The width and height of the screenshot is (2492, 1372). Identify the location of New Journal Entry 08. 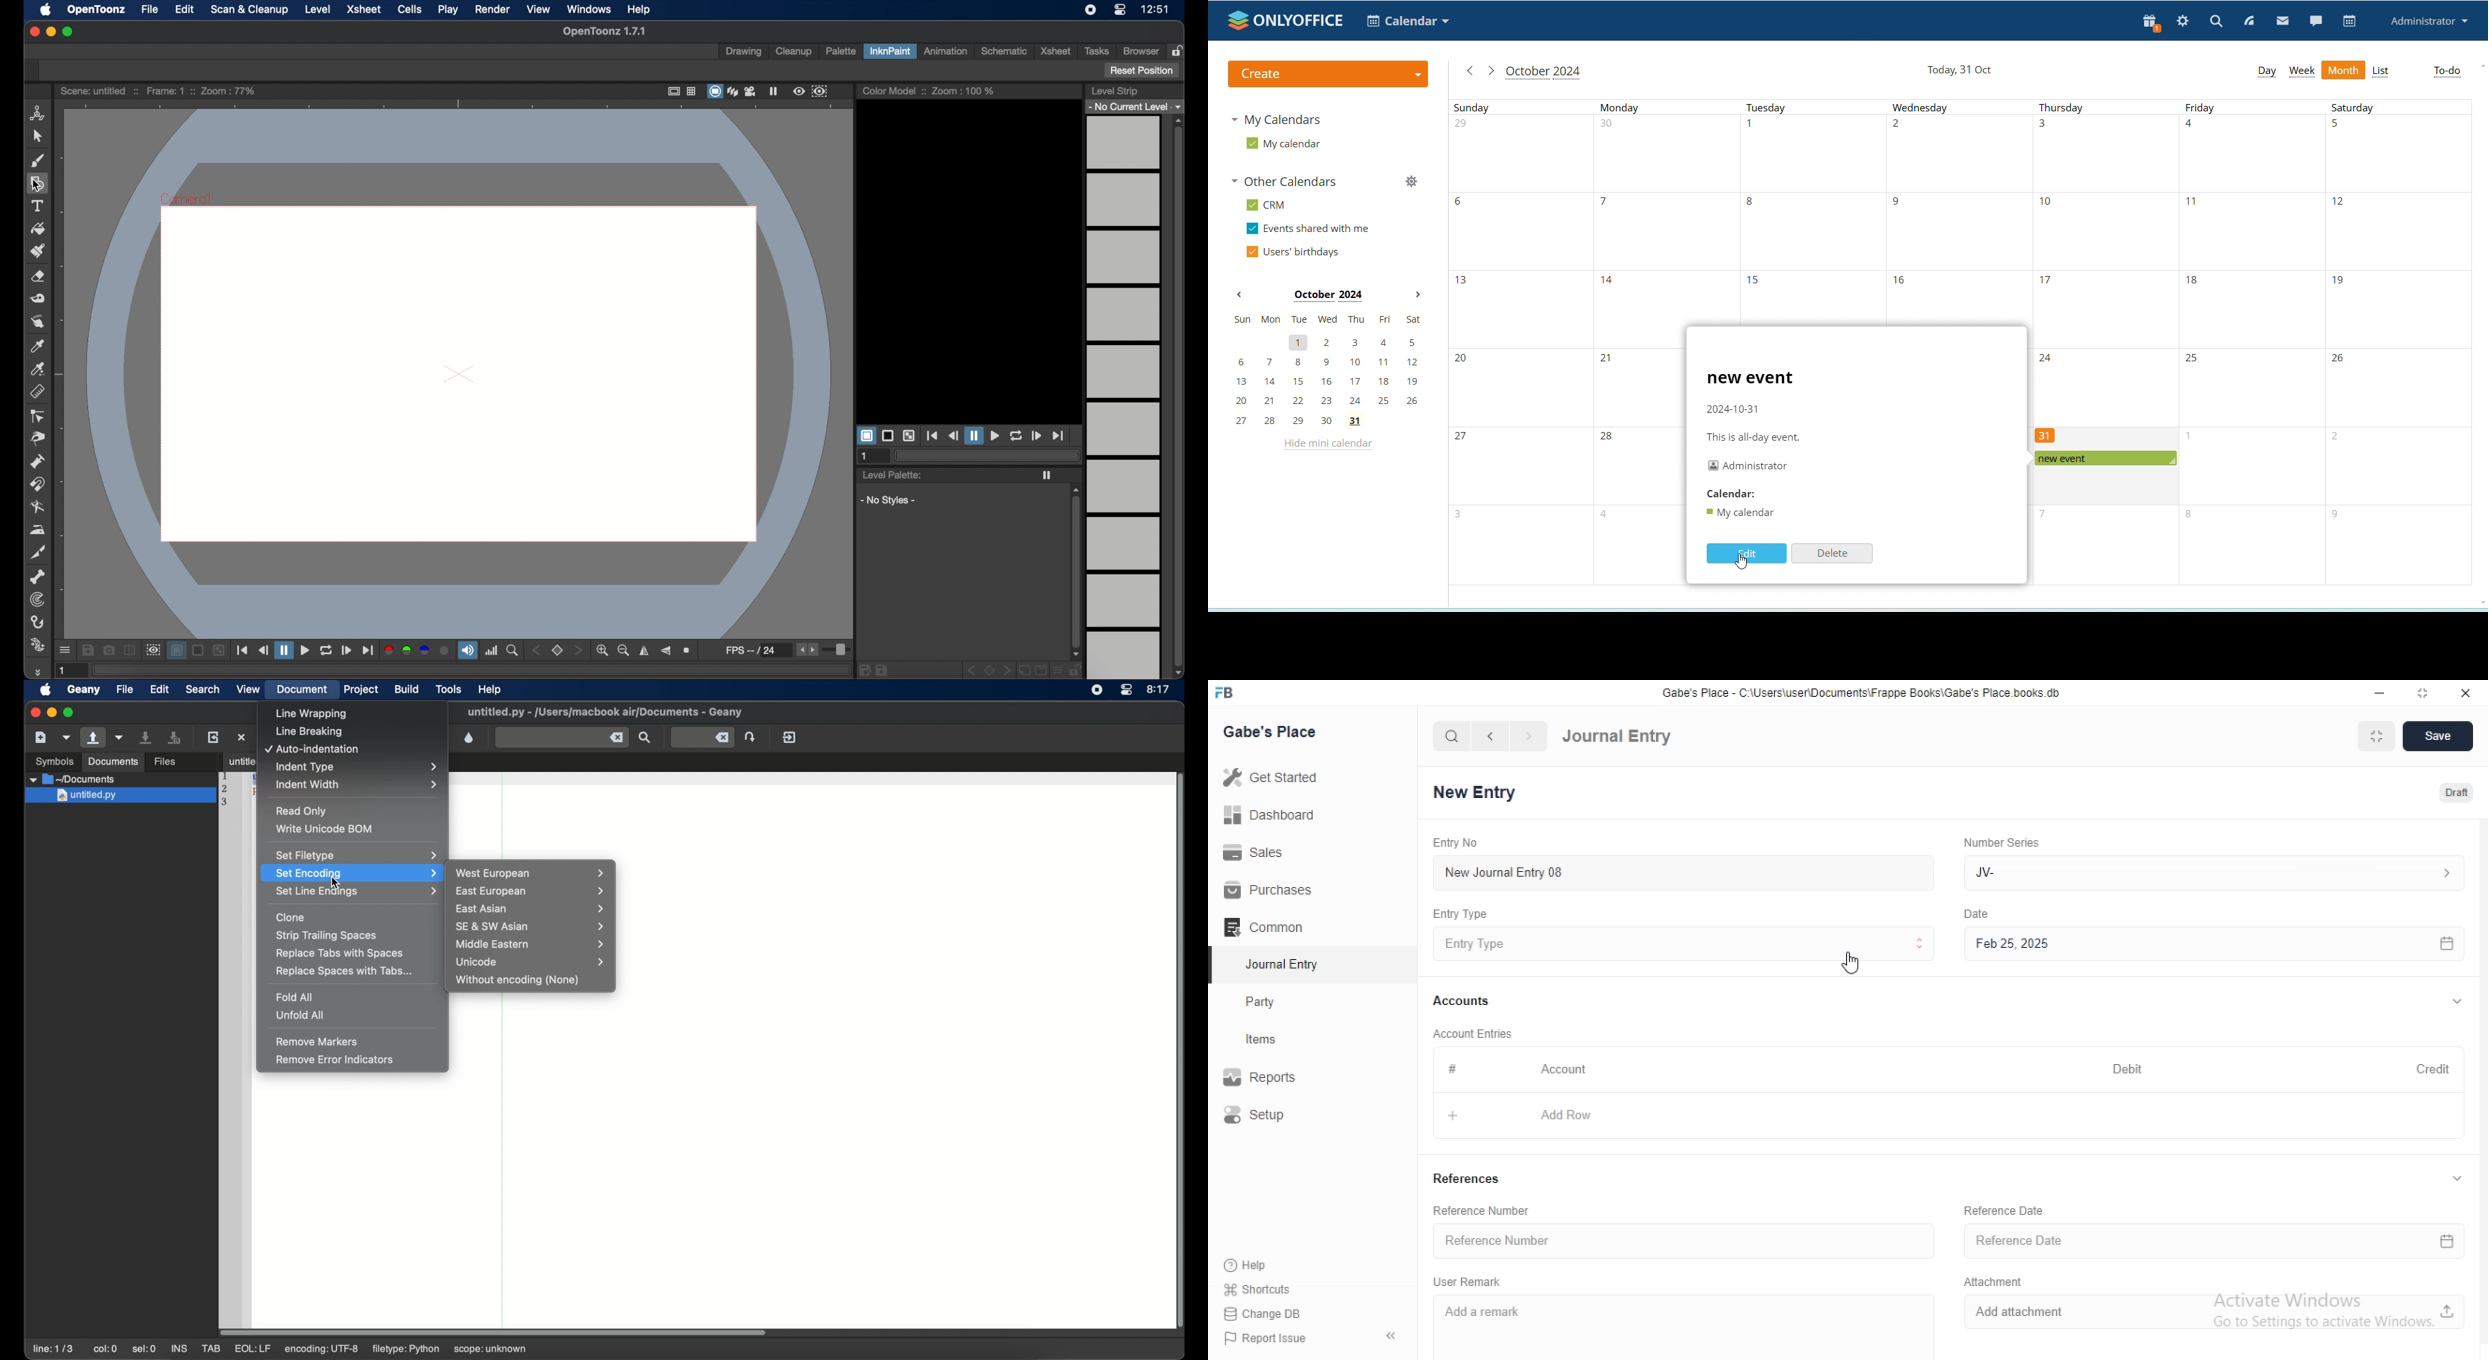
(1678, 872).